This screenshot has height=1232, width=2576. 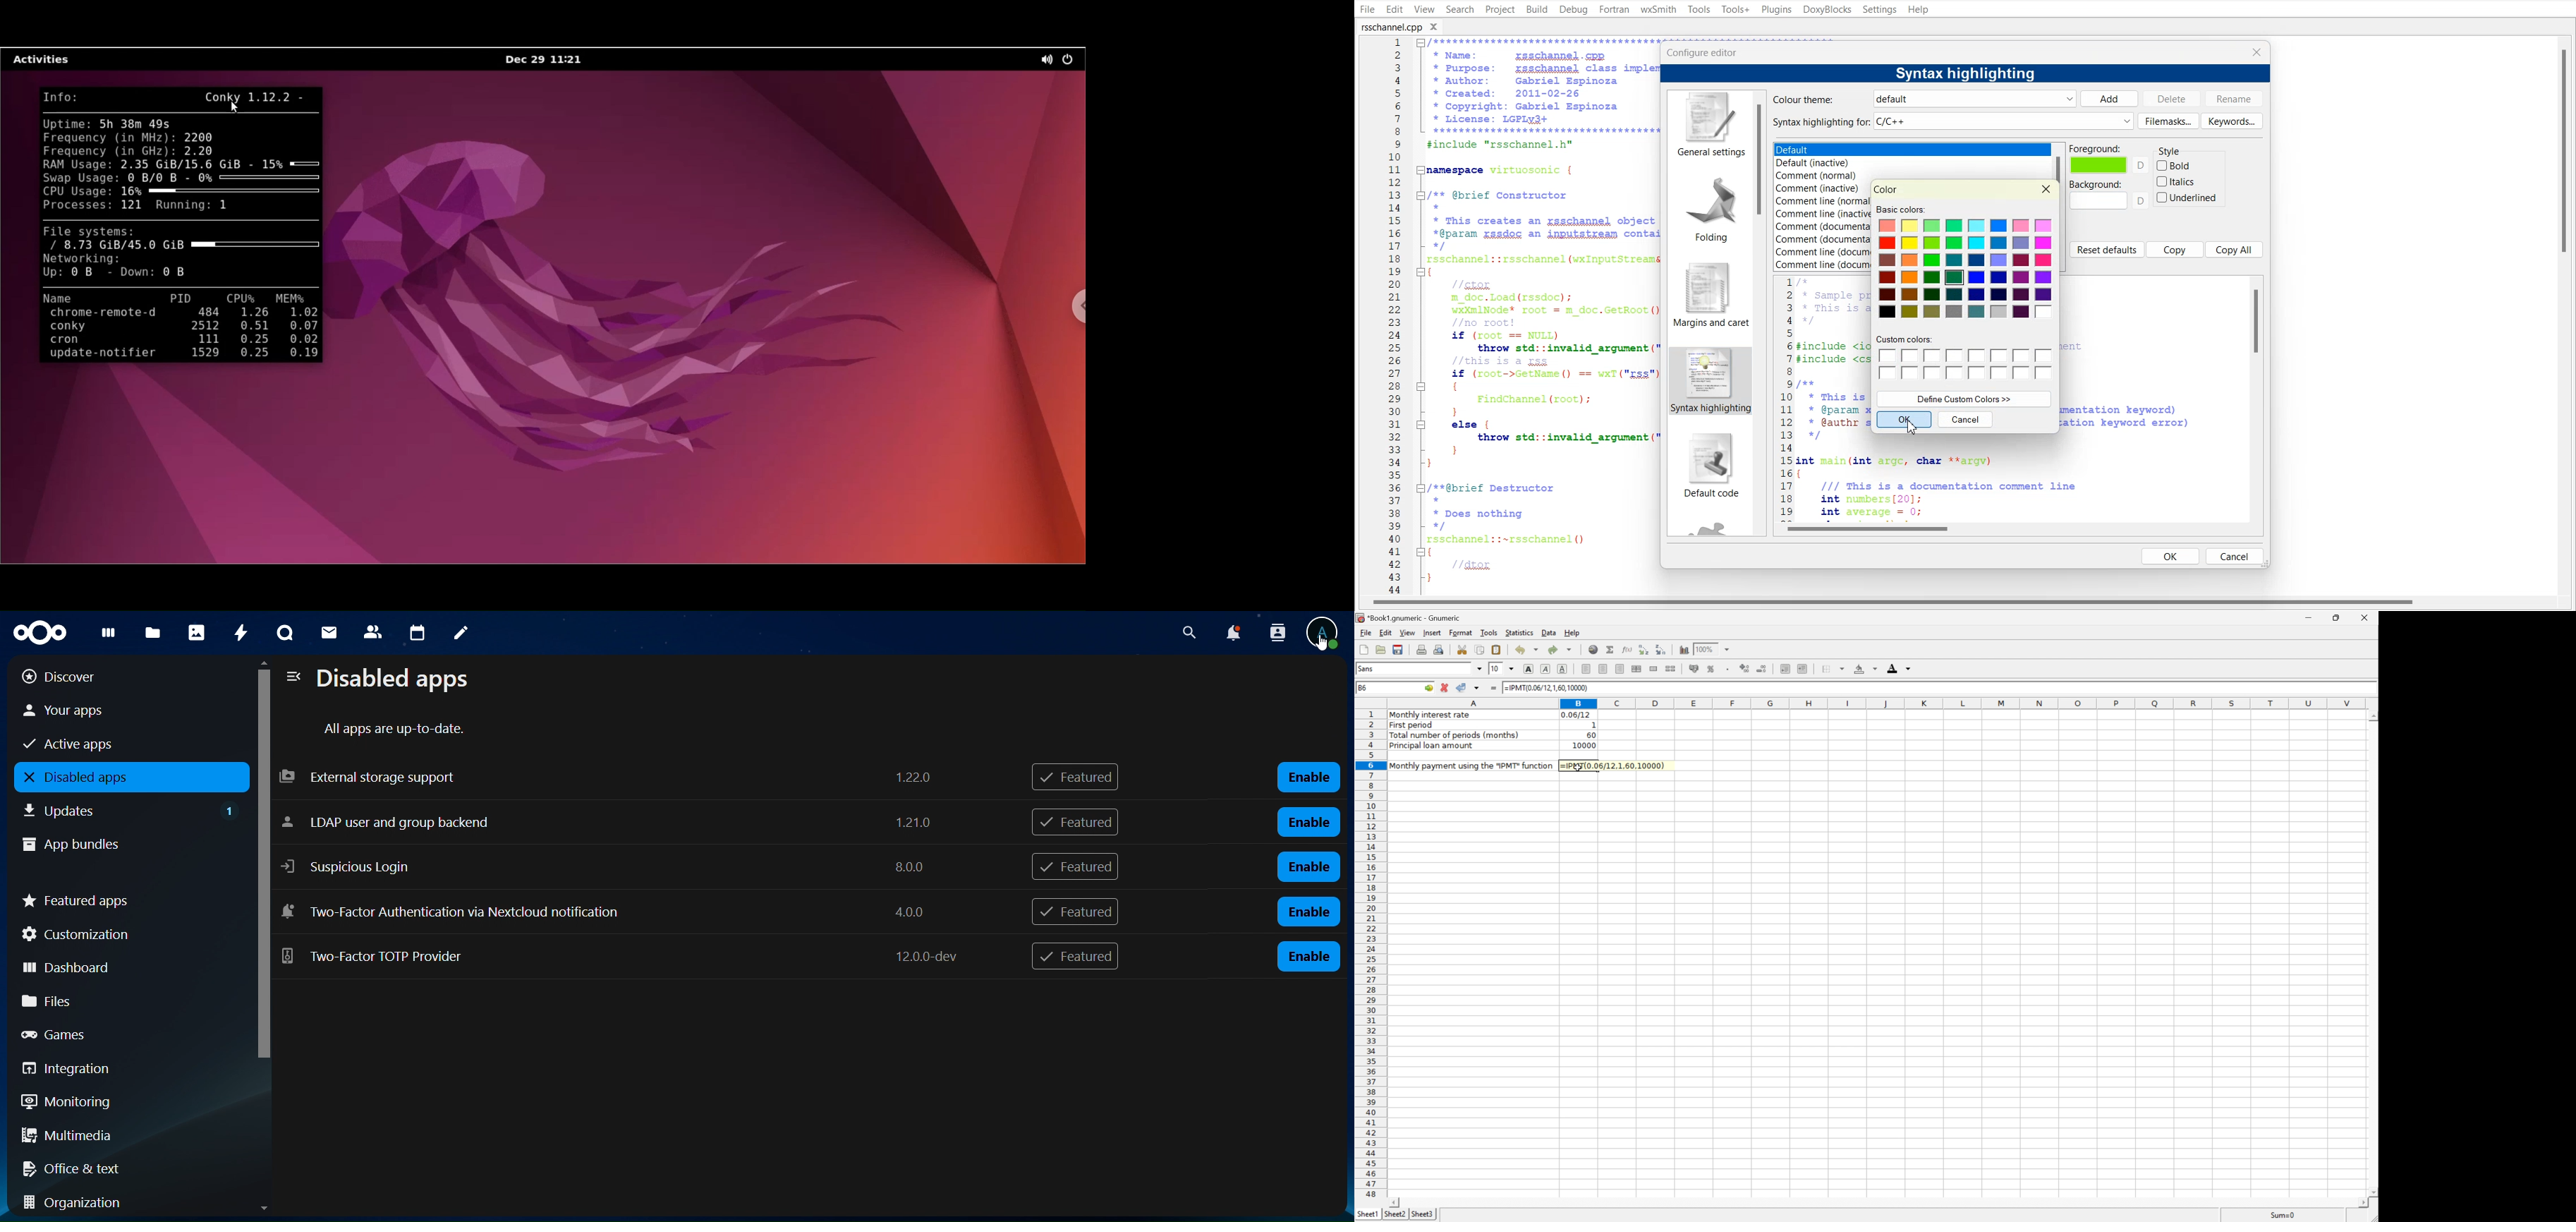 I want to click on Cursor, so click(x=1577, y=768).